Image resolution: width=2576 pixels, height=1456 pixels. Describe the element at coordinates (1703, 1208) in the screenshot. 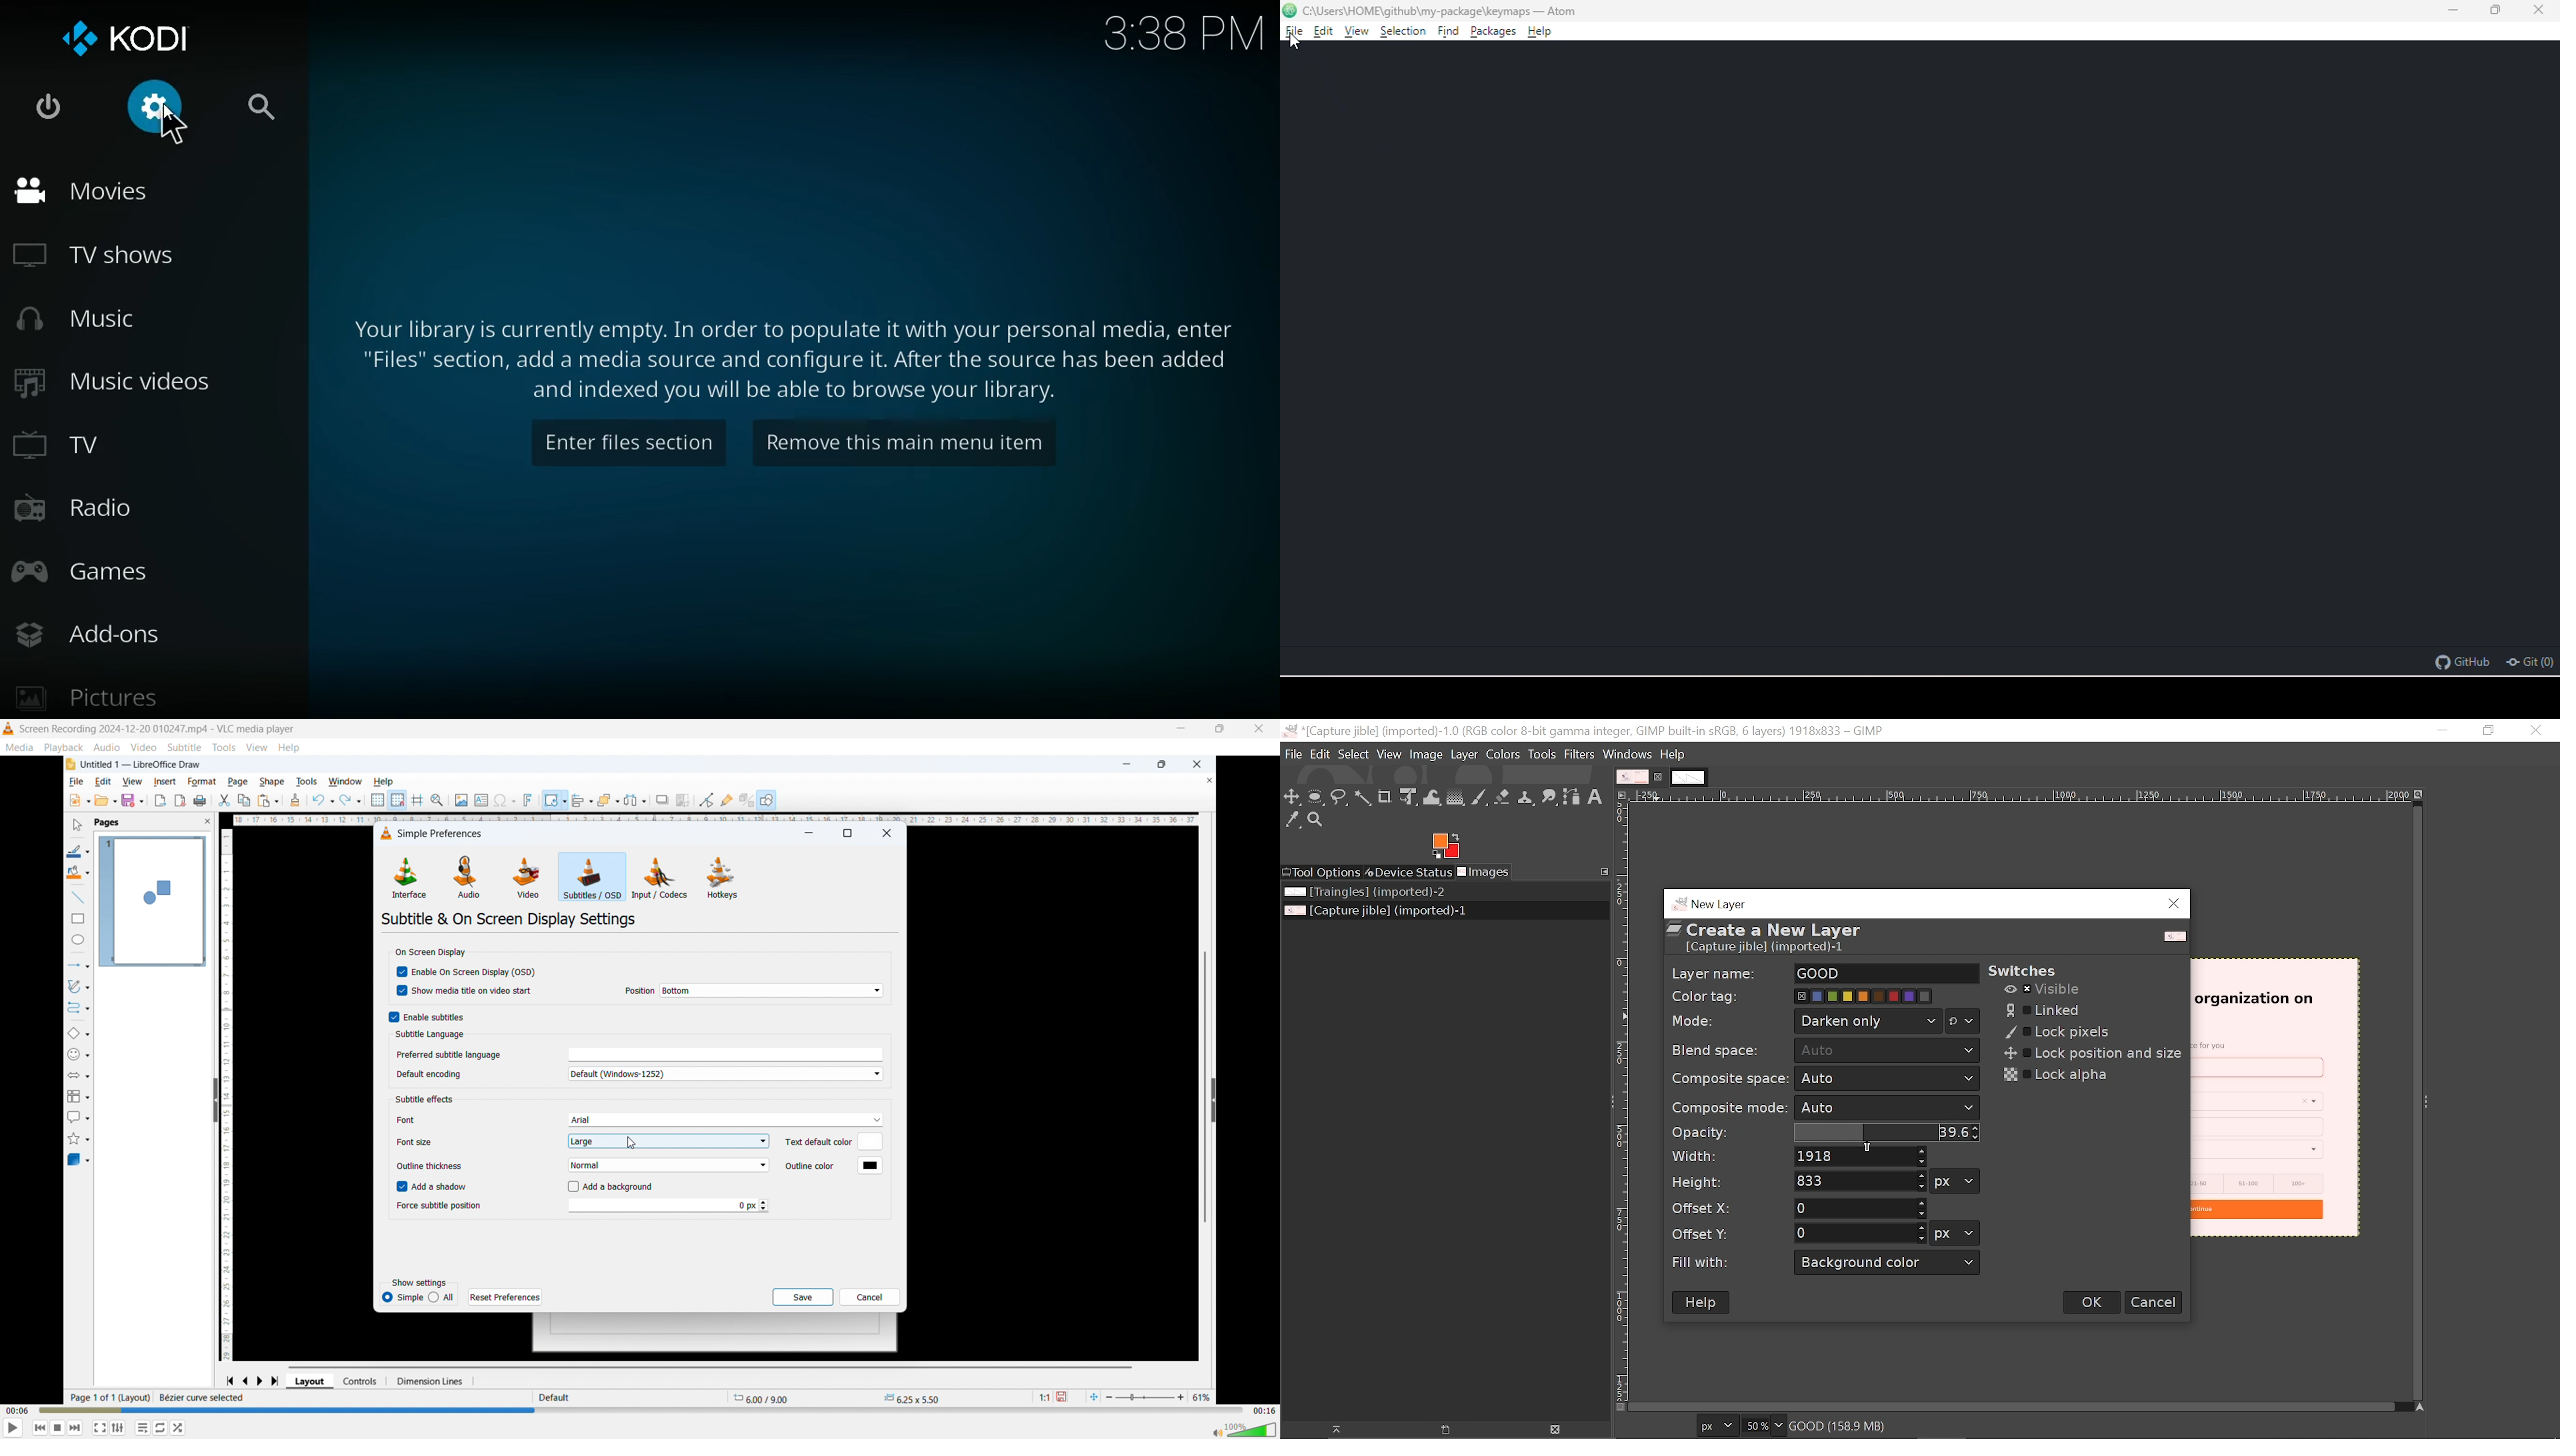

I see `Offset X:` at that location.